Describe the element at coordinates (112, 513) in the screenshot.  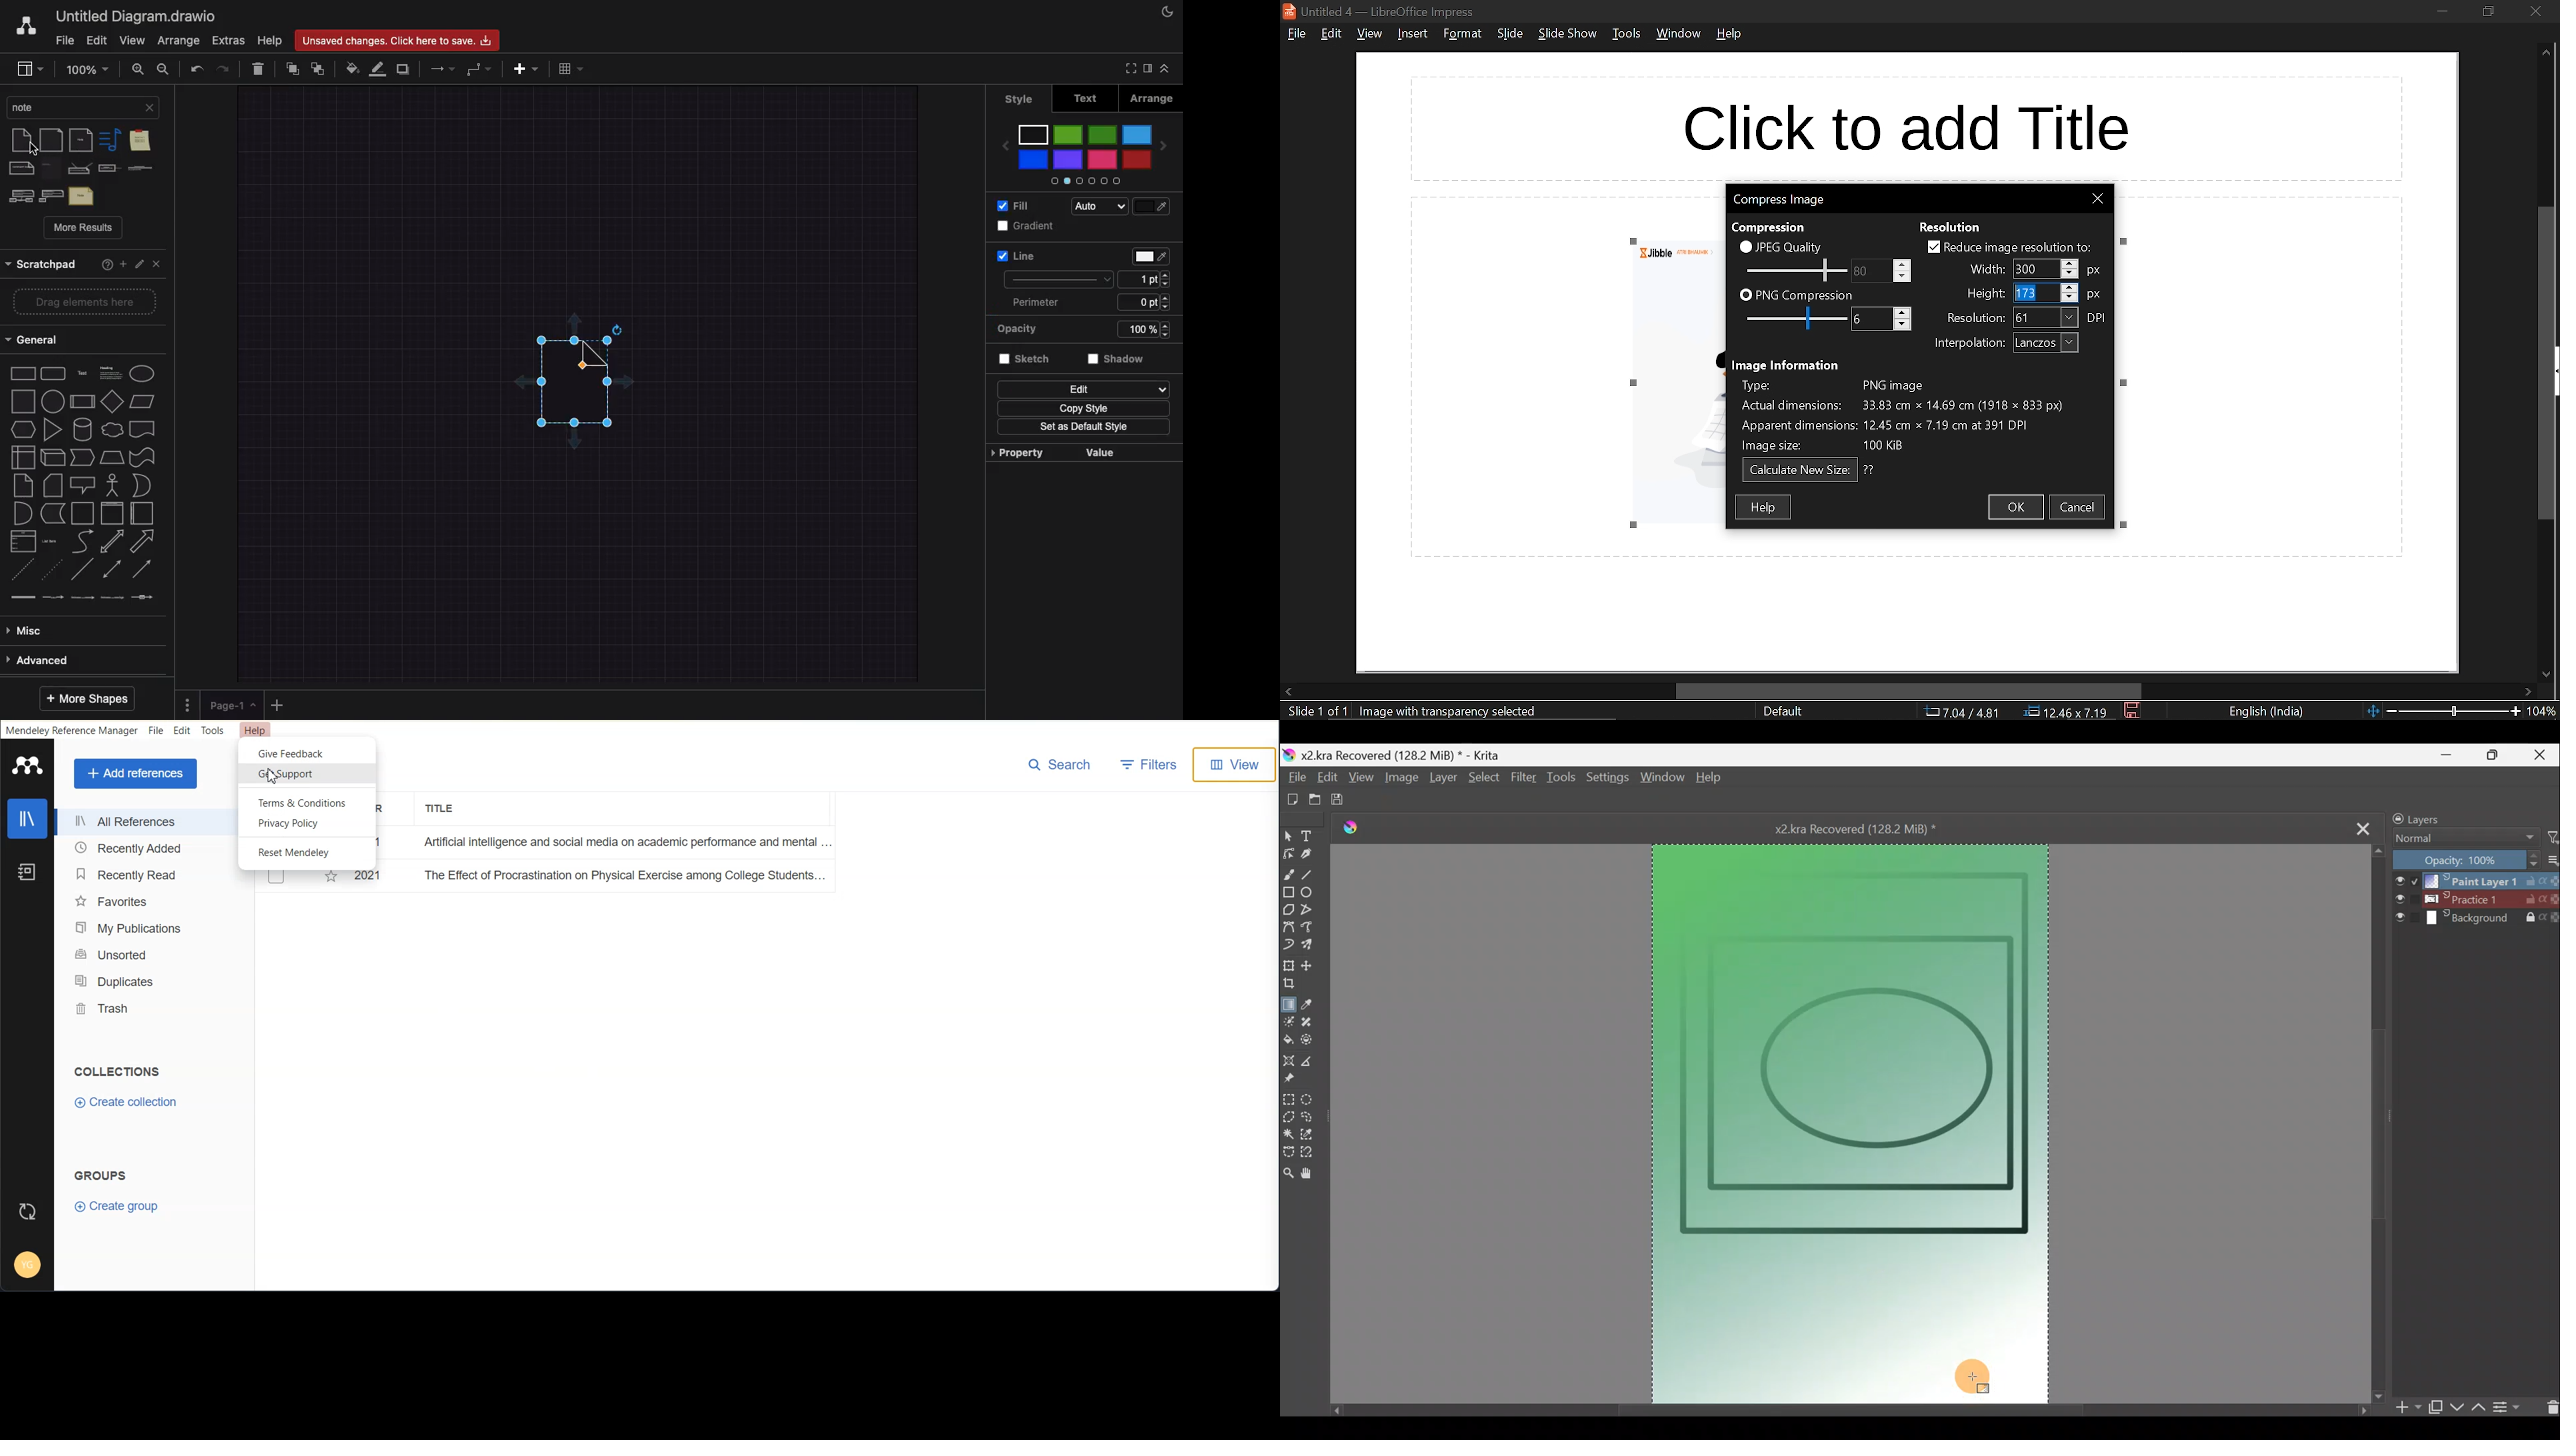
I see `vertical container` at that location.